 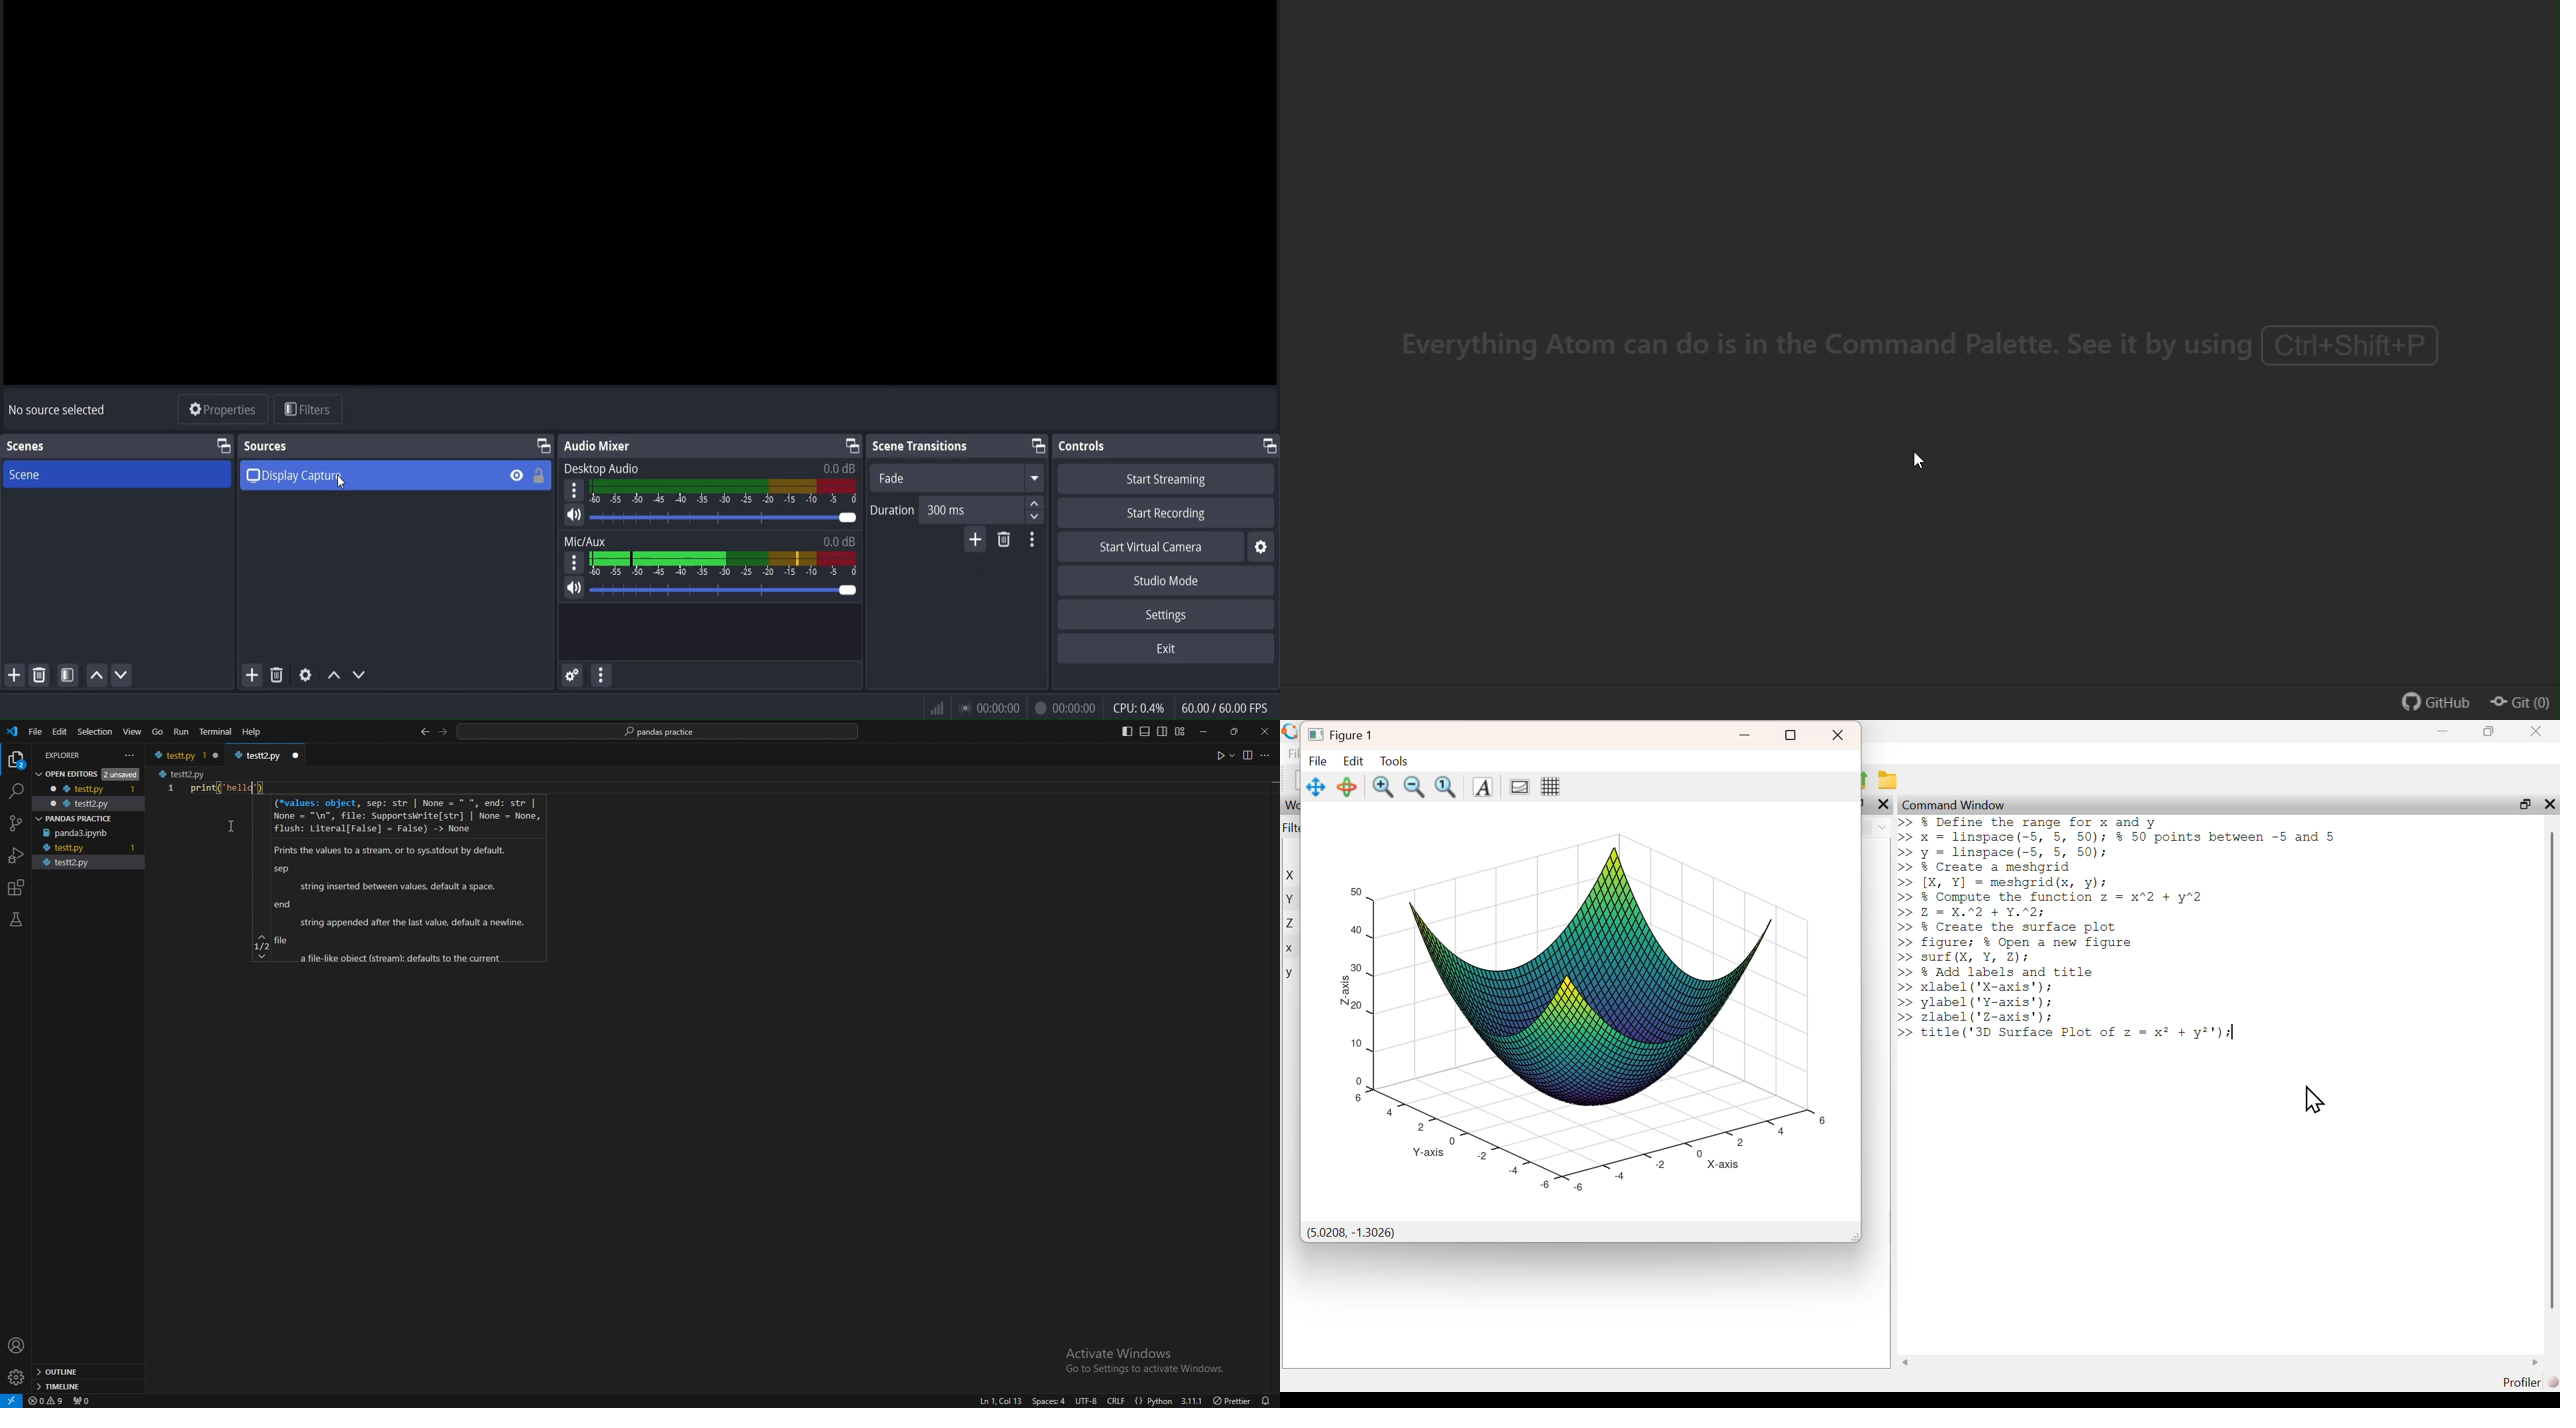 What do you see at coordinates (95, 679) in the screenshot?
I see `move scene up` at bounding box center [95, 679].